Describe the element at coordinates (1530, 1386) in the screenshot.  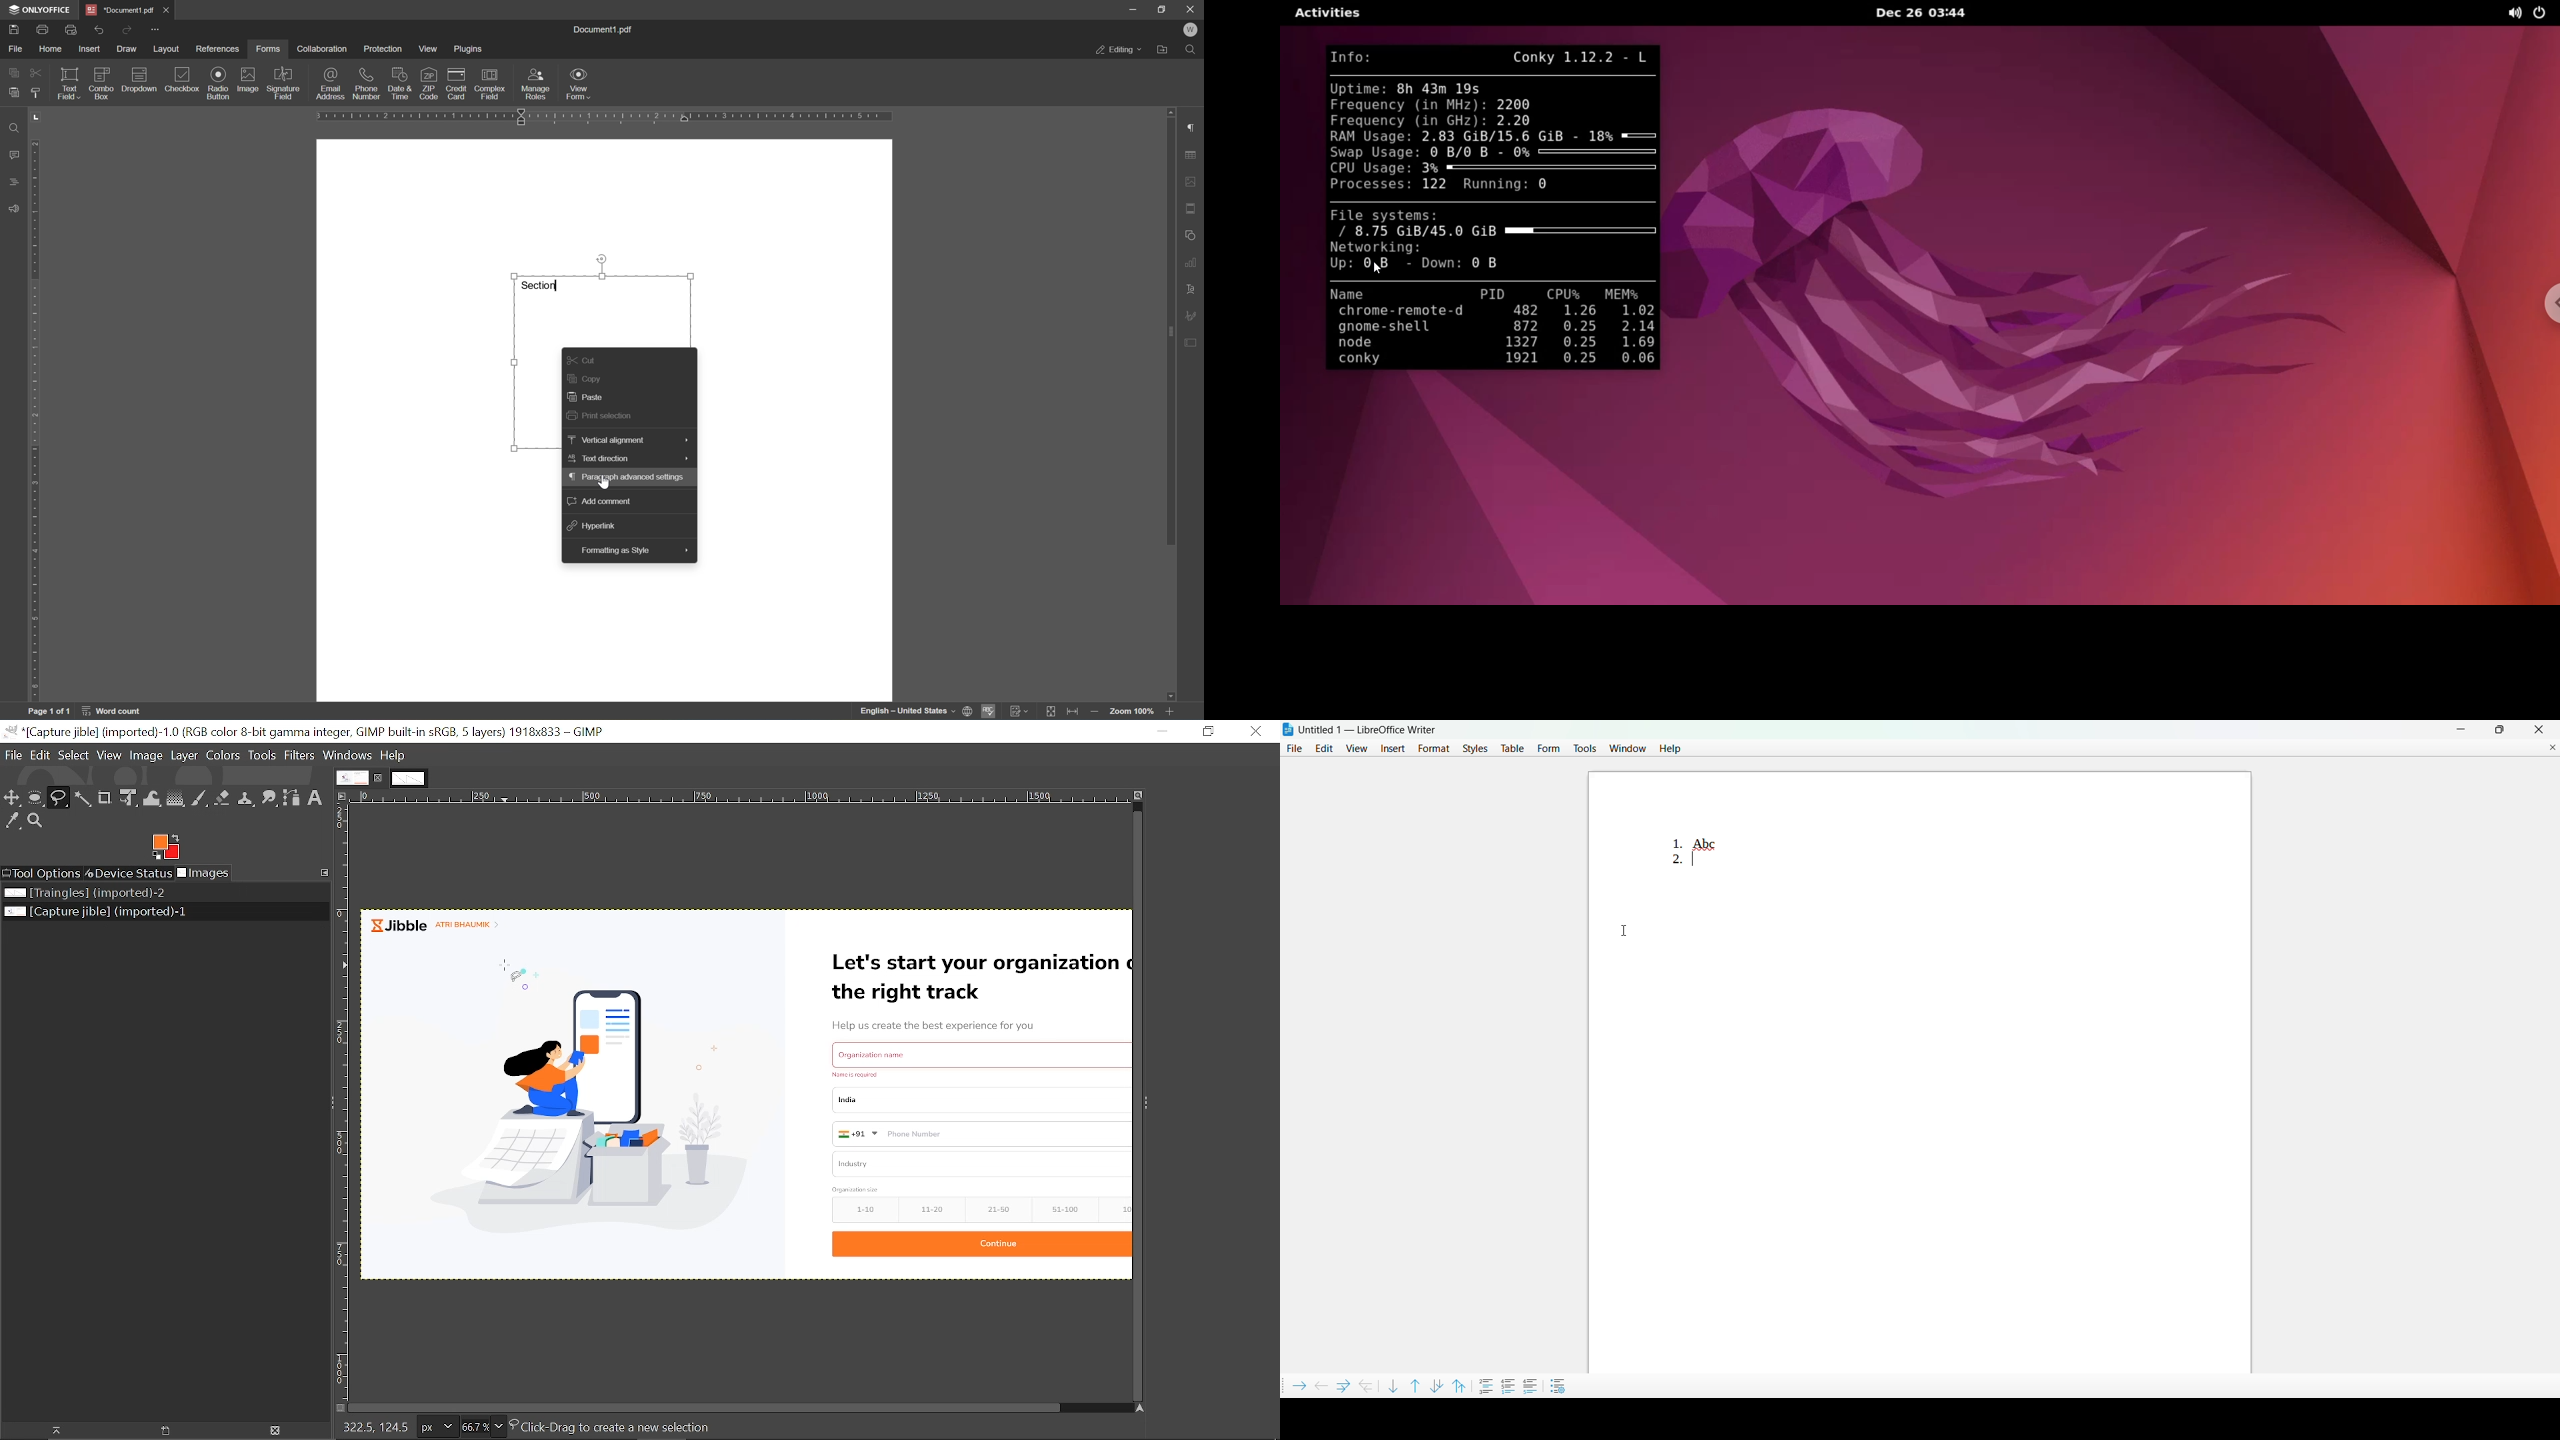
I see `add to list` at that location.